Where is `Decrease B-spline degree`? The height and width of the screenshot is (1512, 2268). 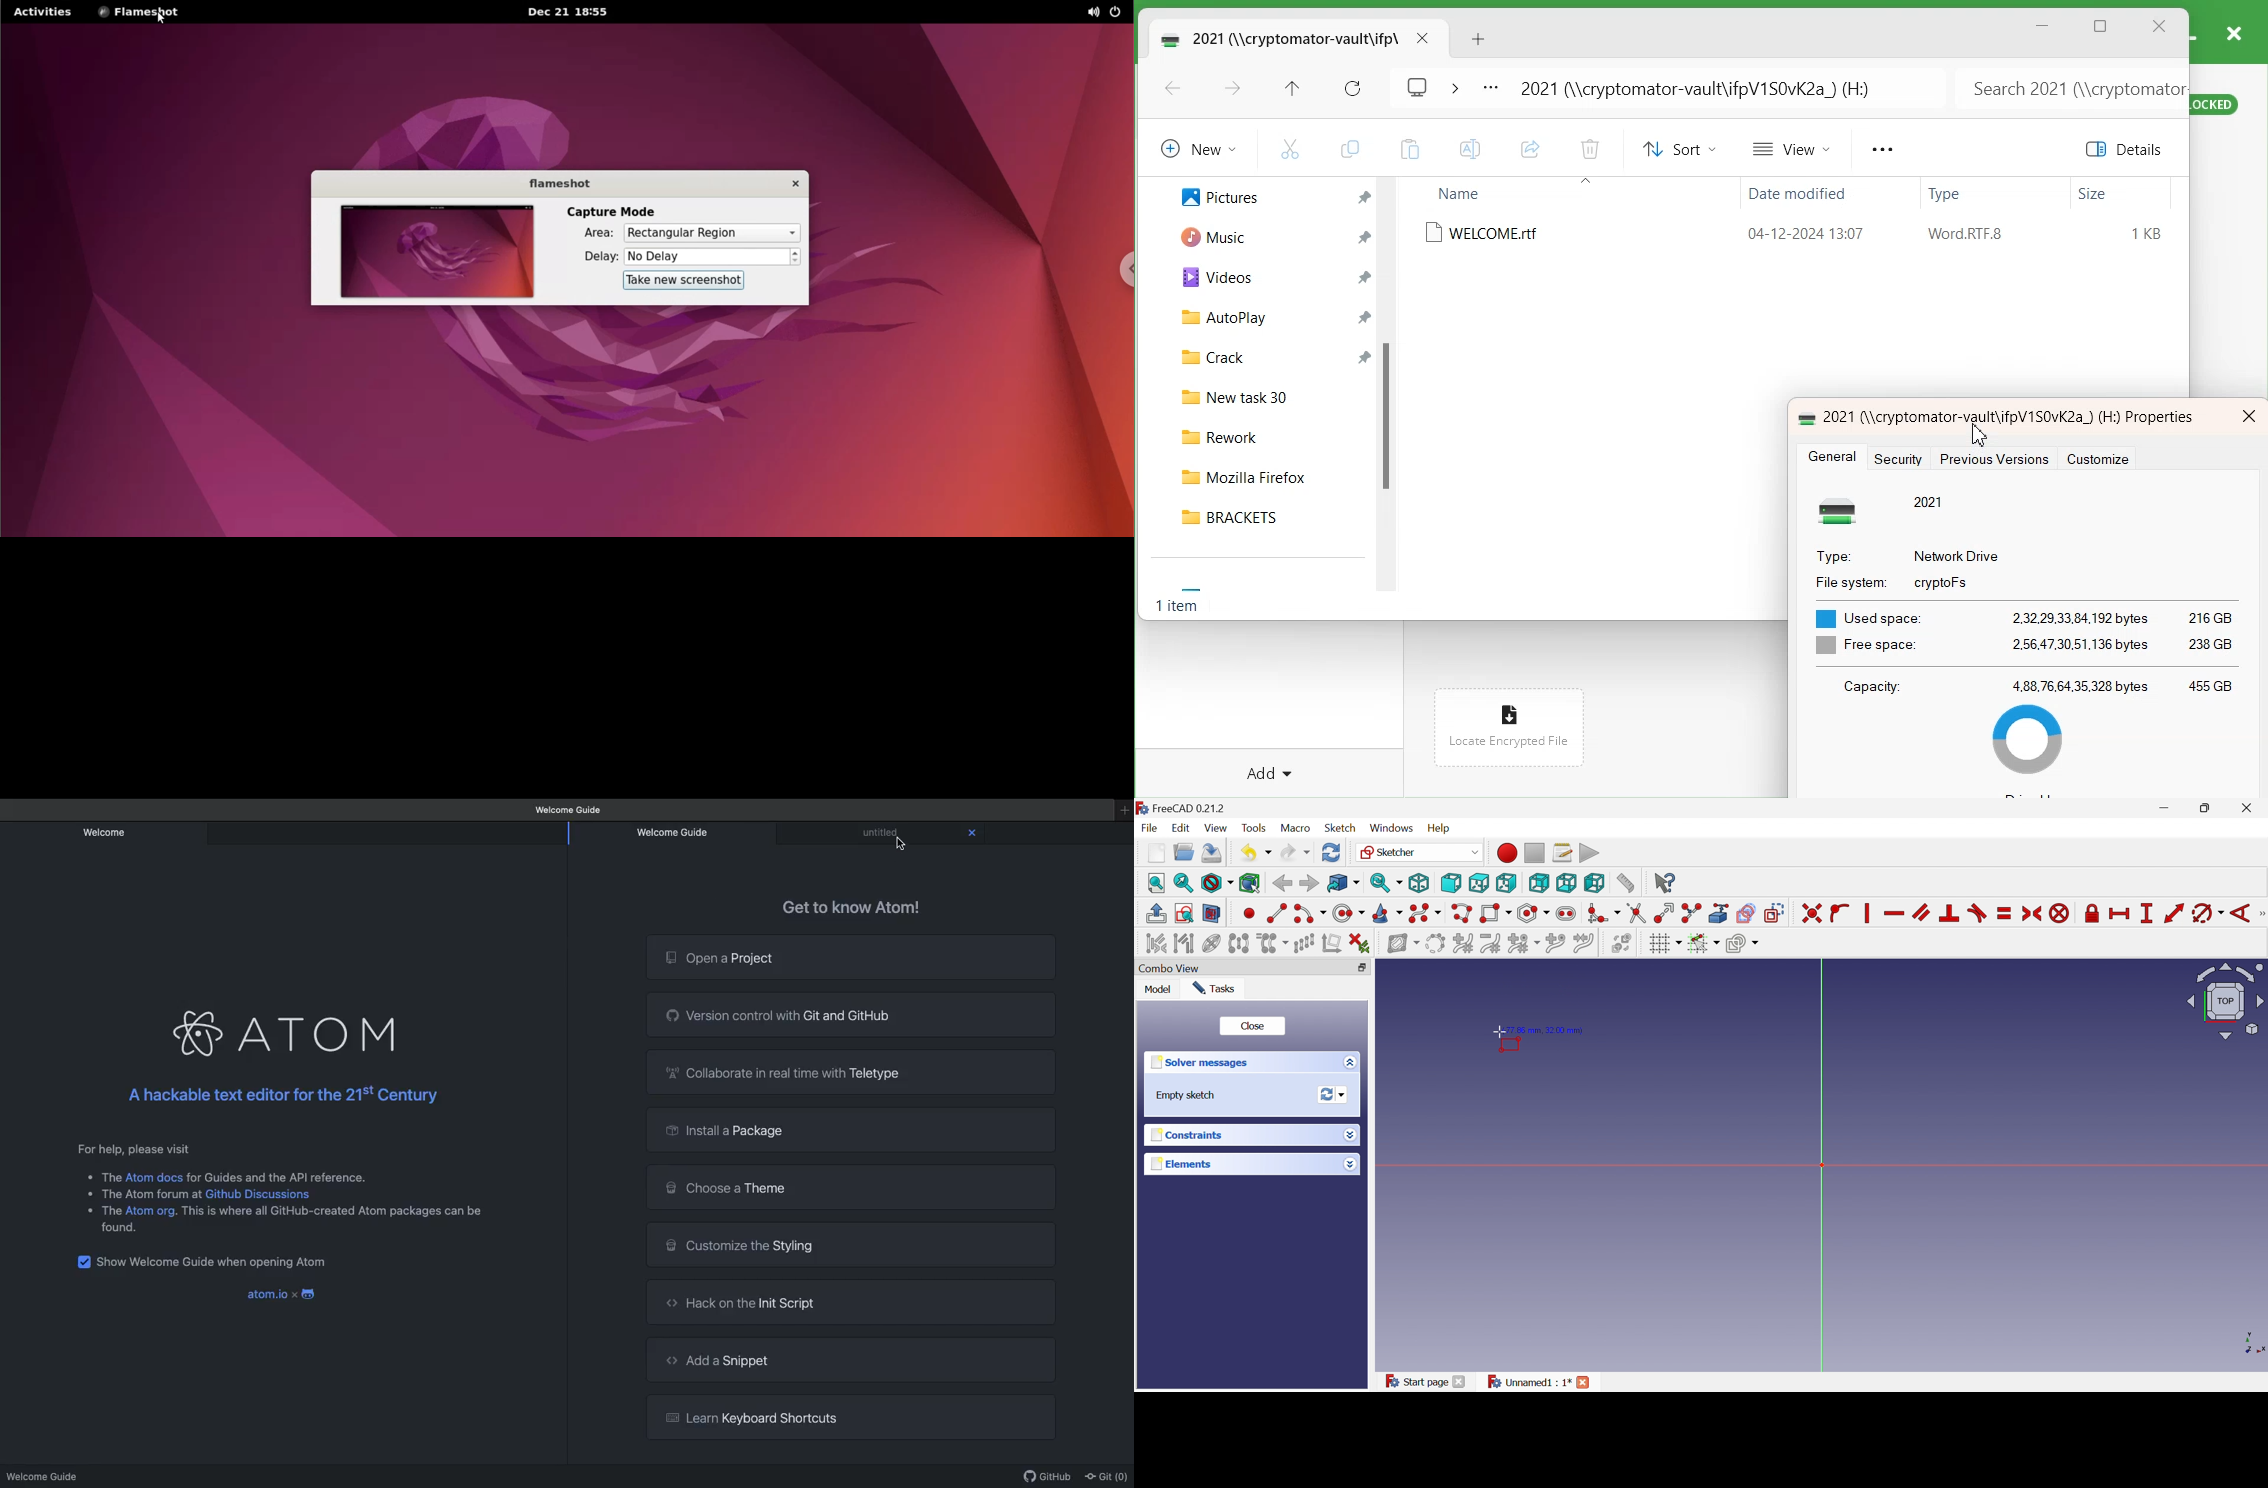 Decrease B-spline degree is located at coordinates (1490, 944).